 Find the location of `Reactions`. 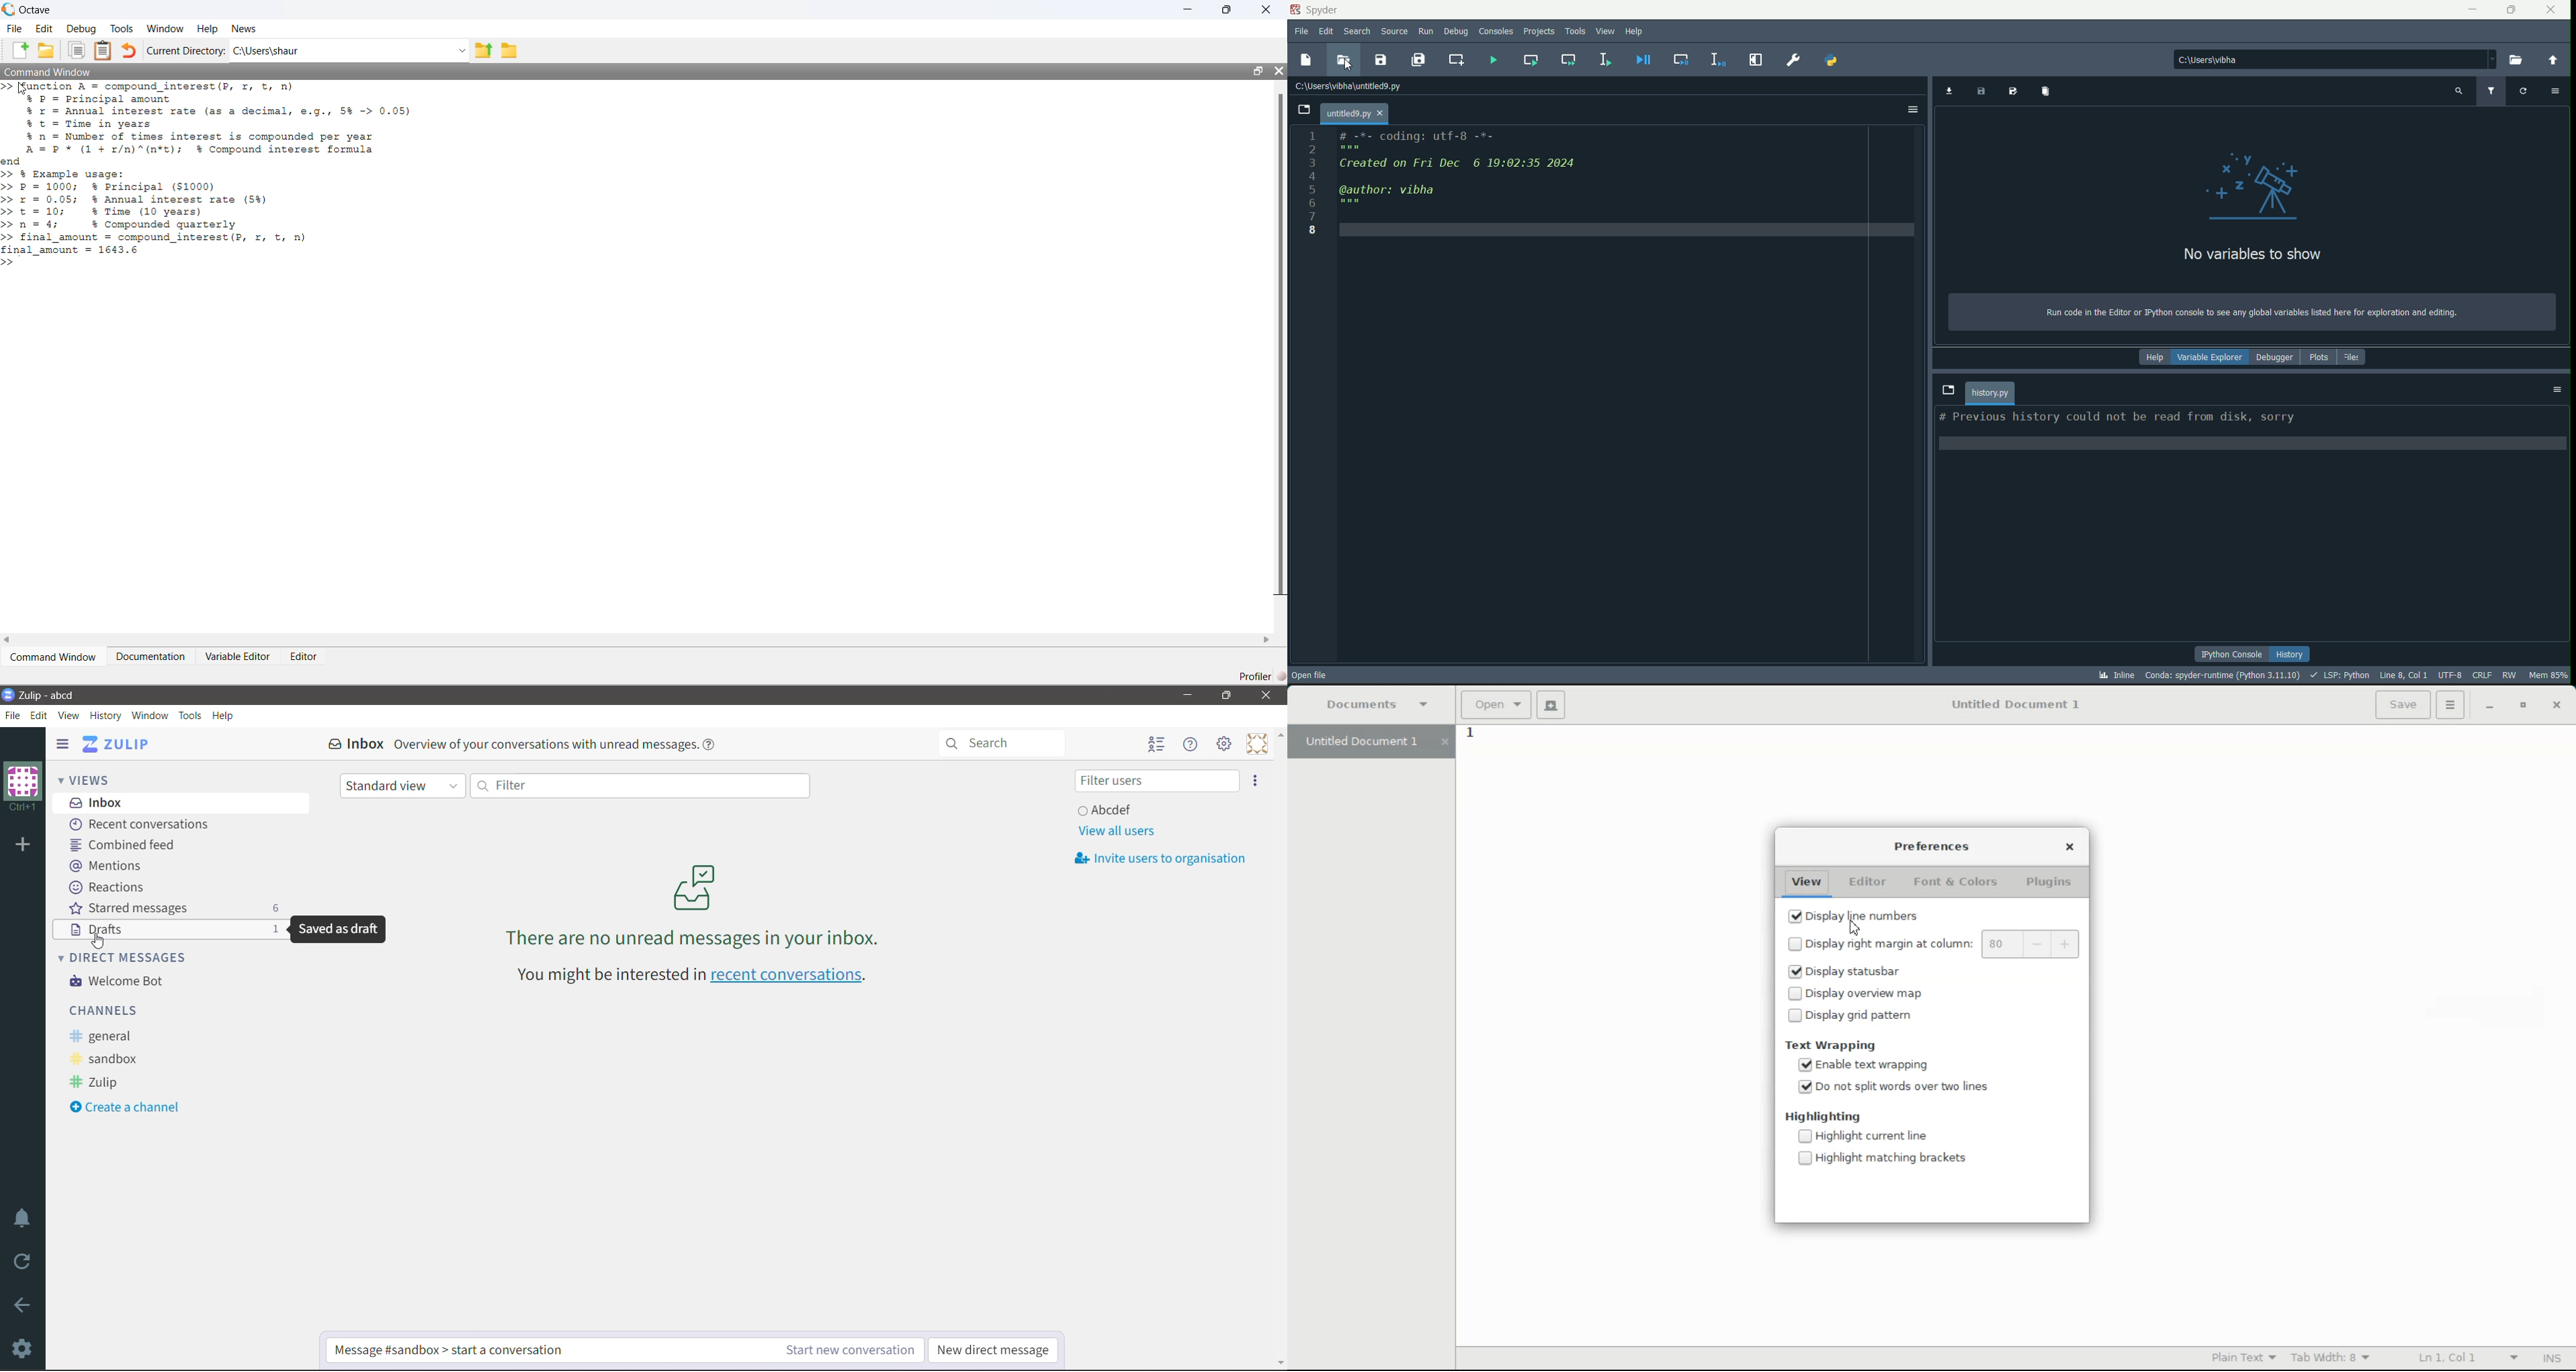

Reactions is located at coordinates (109, 887).